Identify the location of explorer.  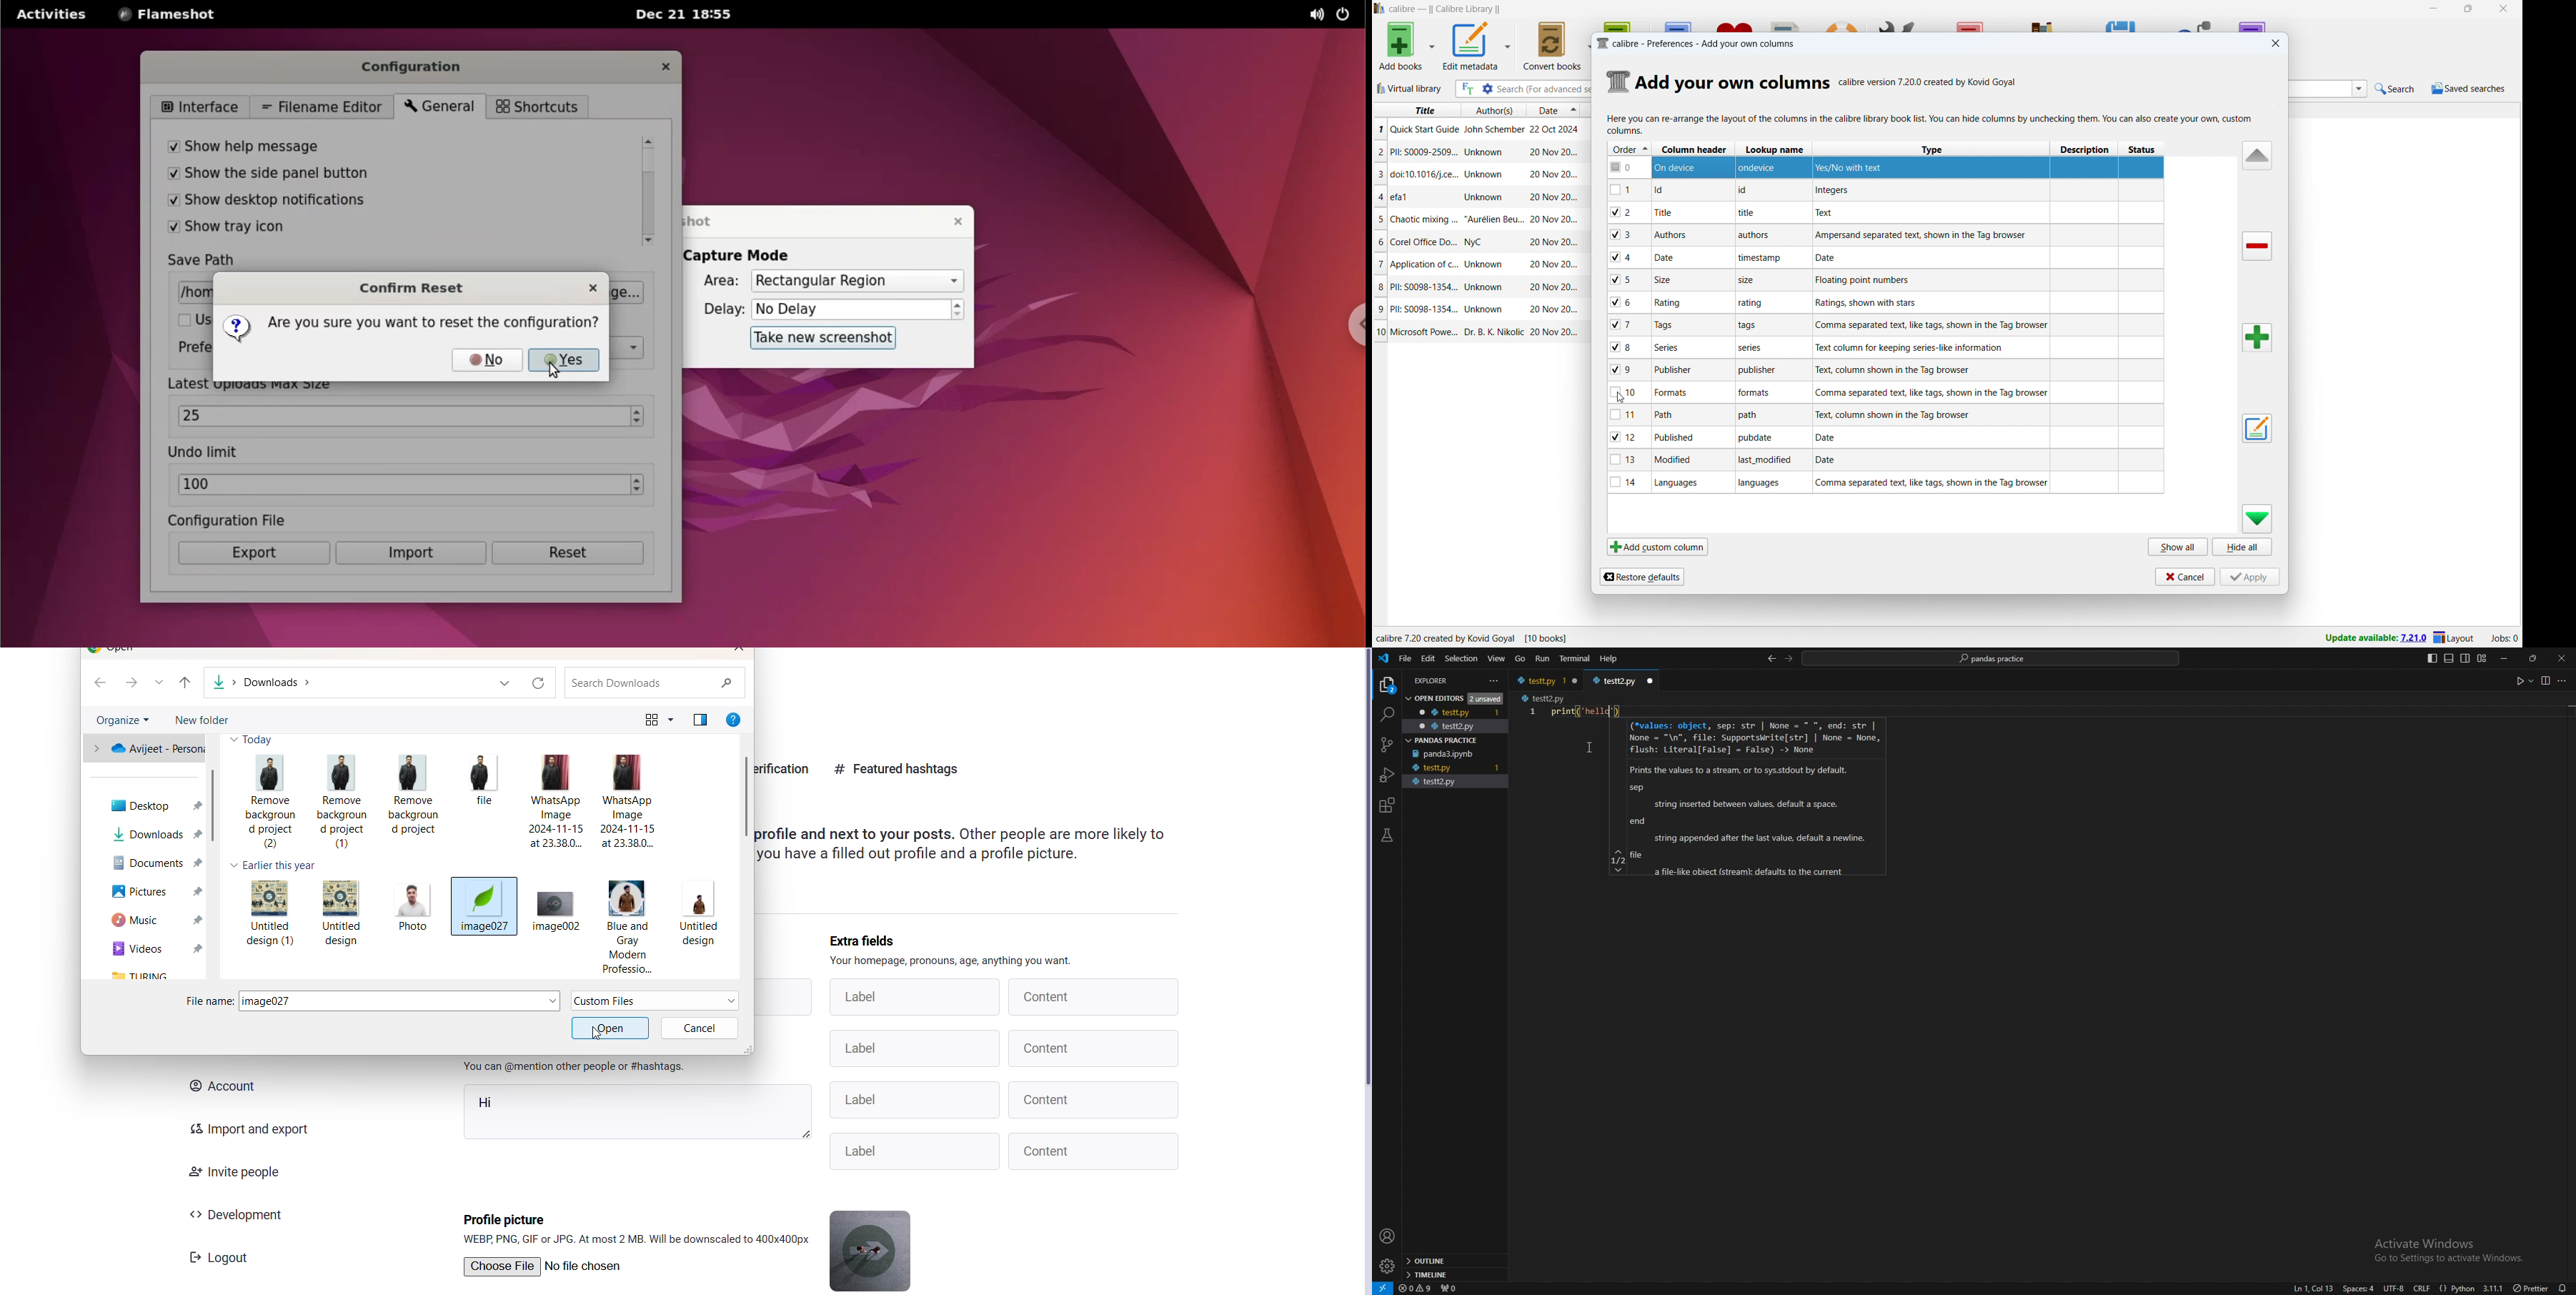
(1388, 685).